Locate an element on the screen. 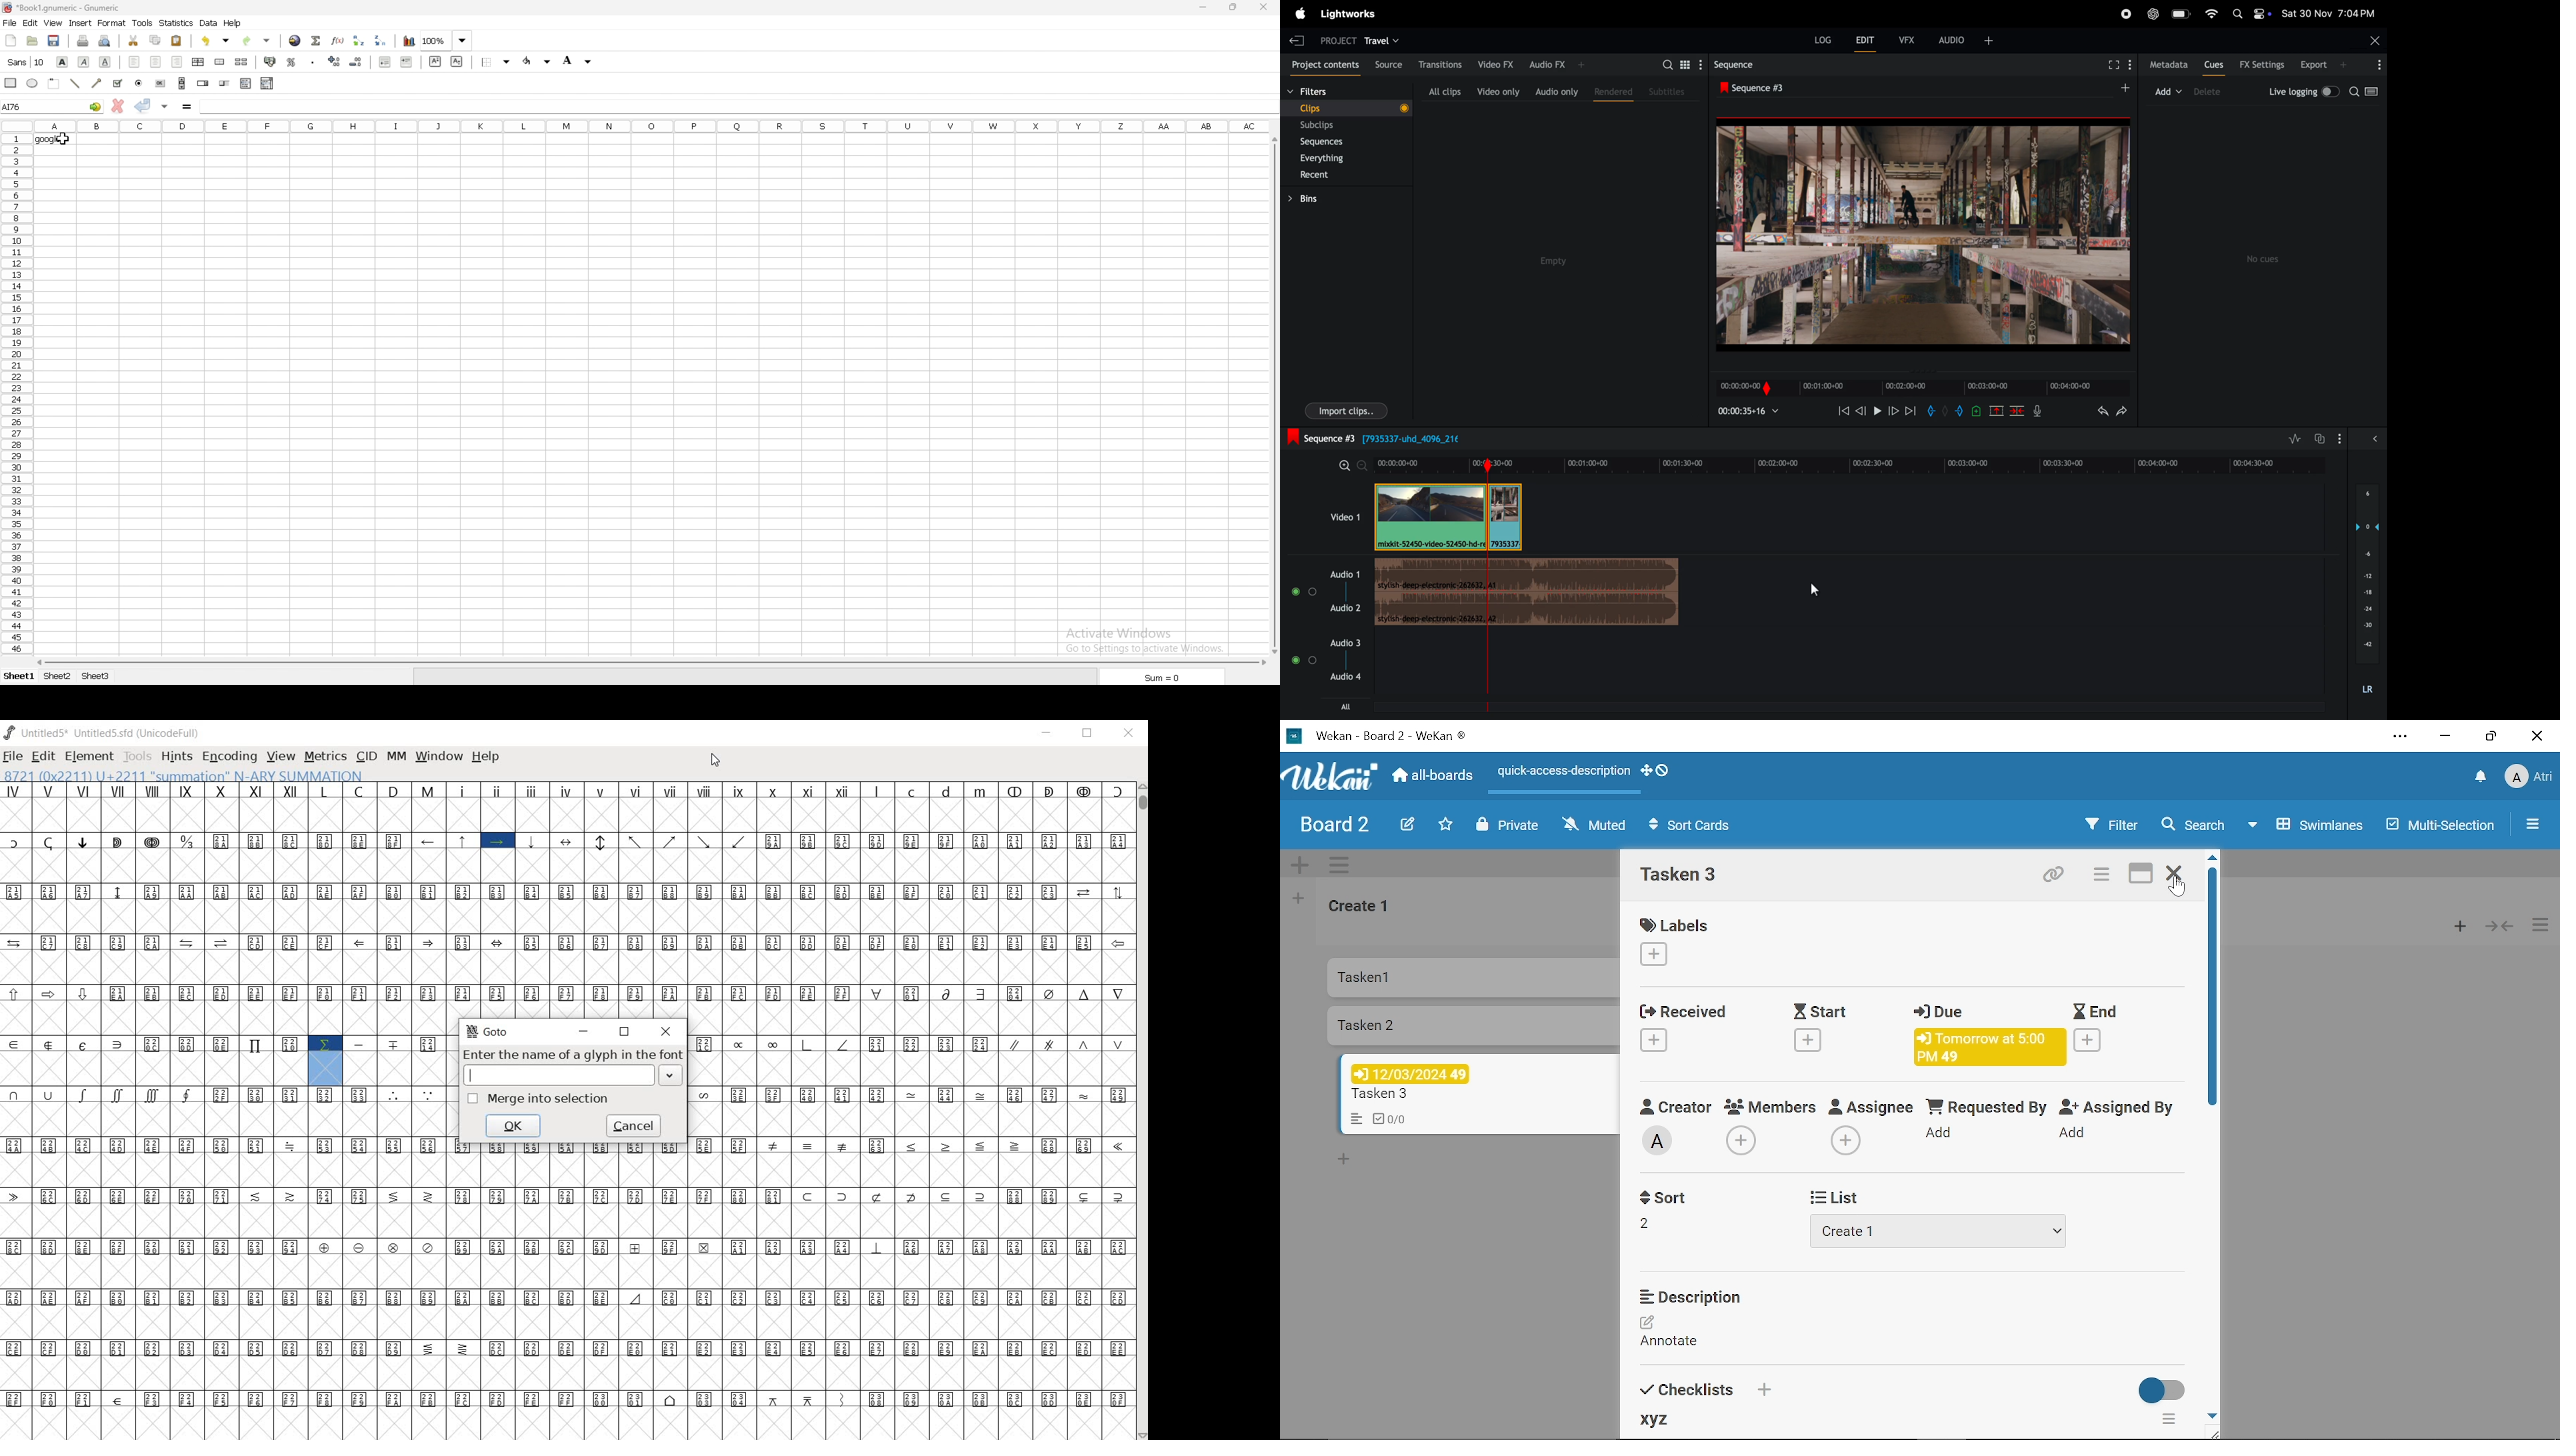  open is located at coordinates (34, 41).